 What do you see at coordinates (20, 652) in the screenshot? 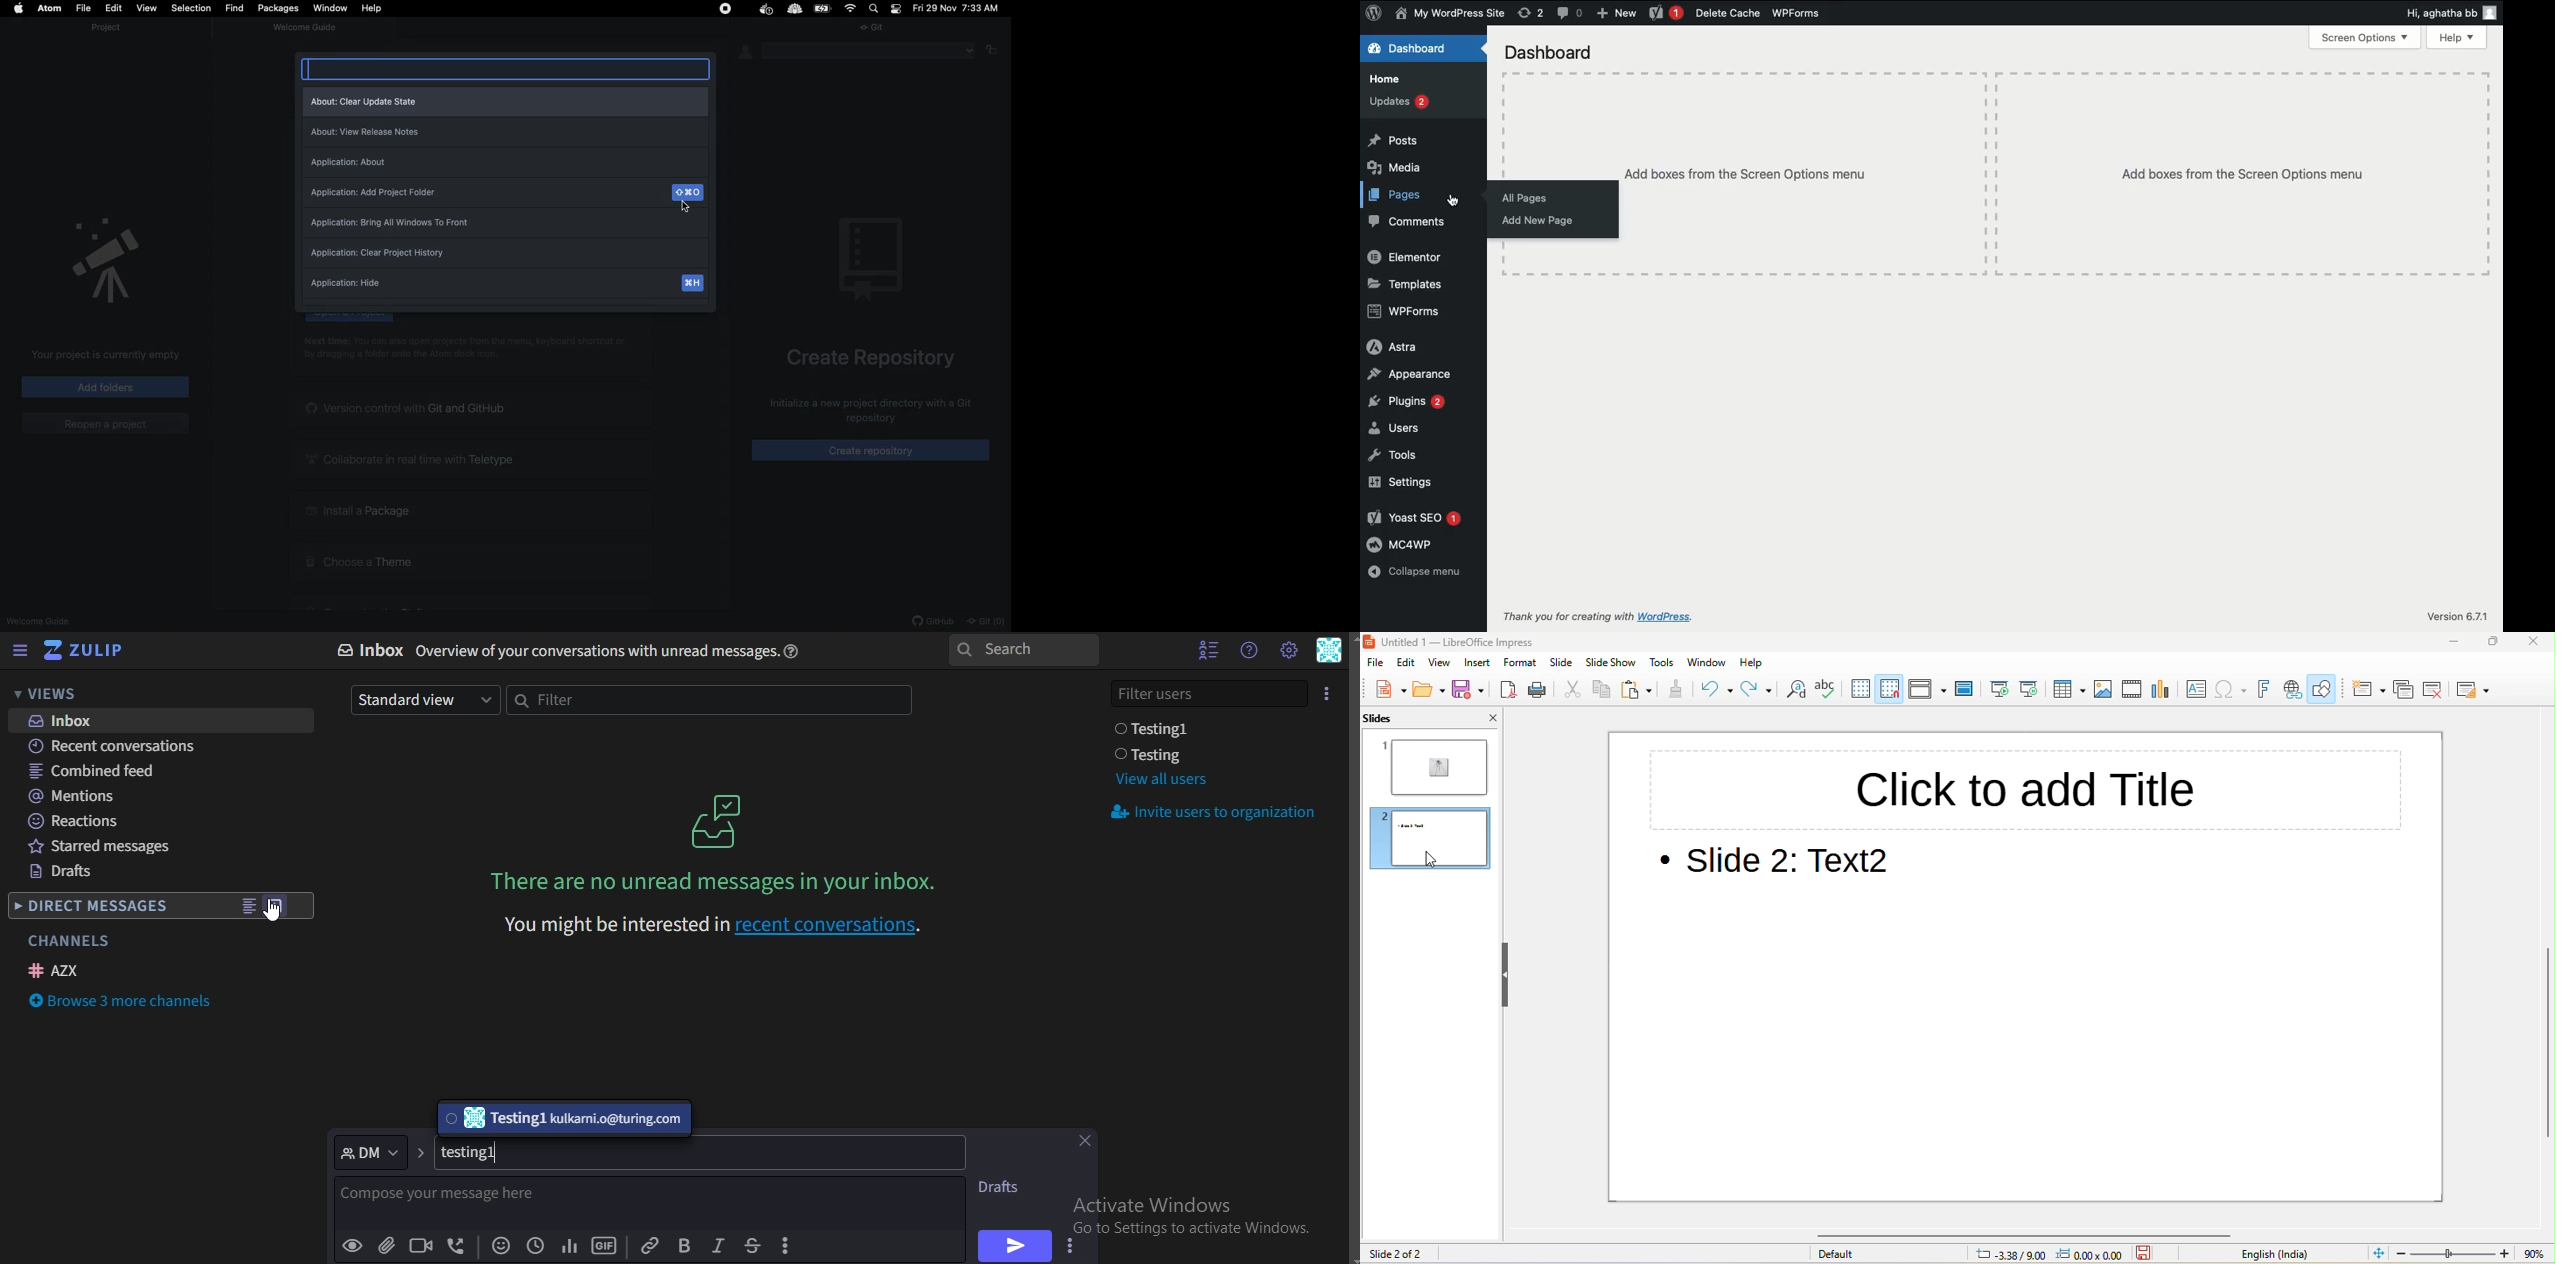
I see `hide left sidebar` at bounding box center [20, 652].